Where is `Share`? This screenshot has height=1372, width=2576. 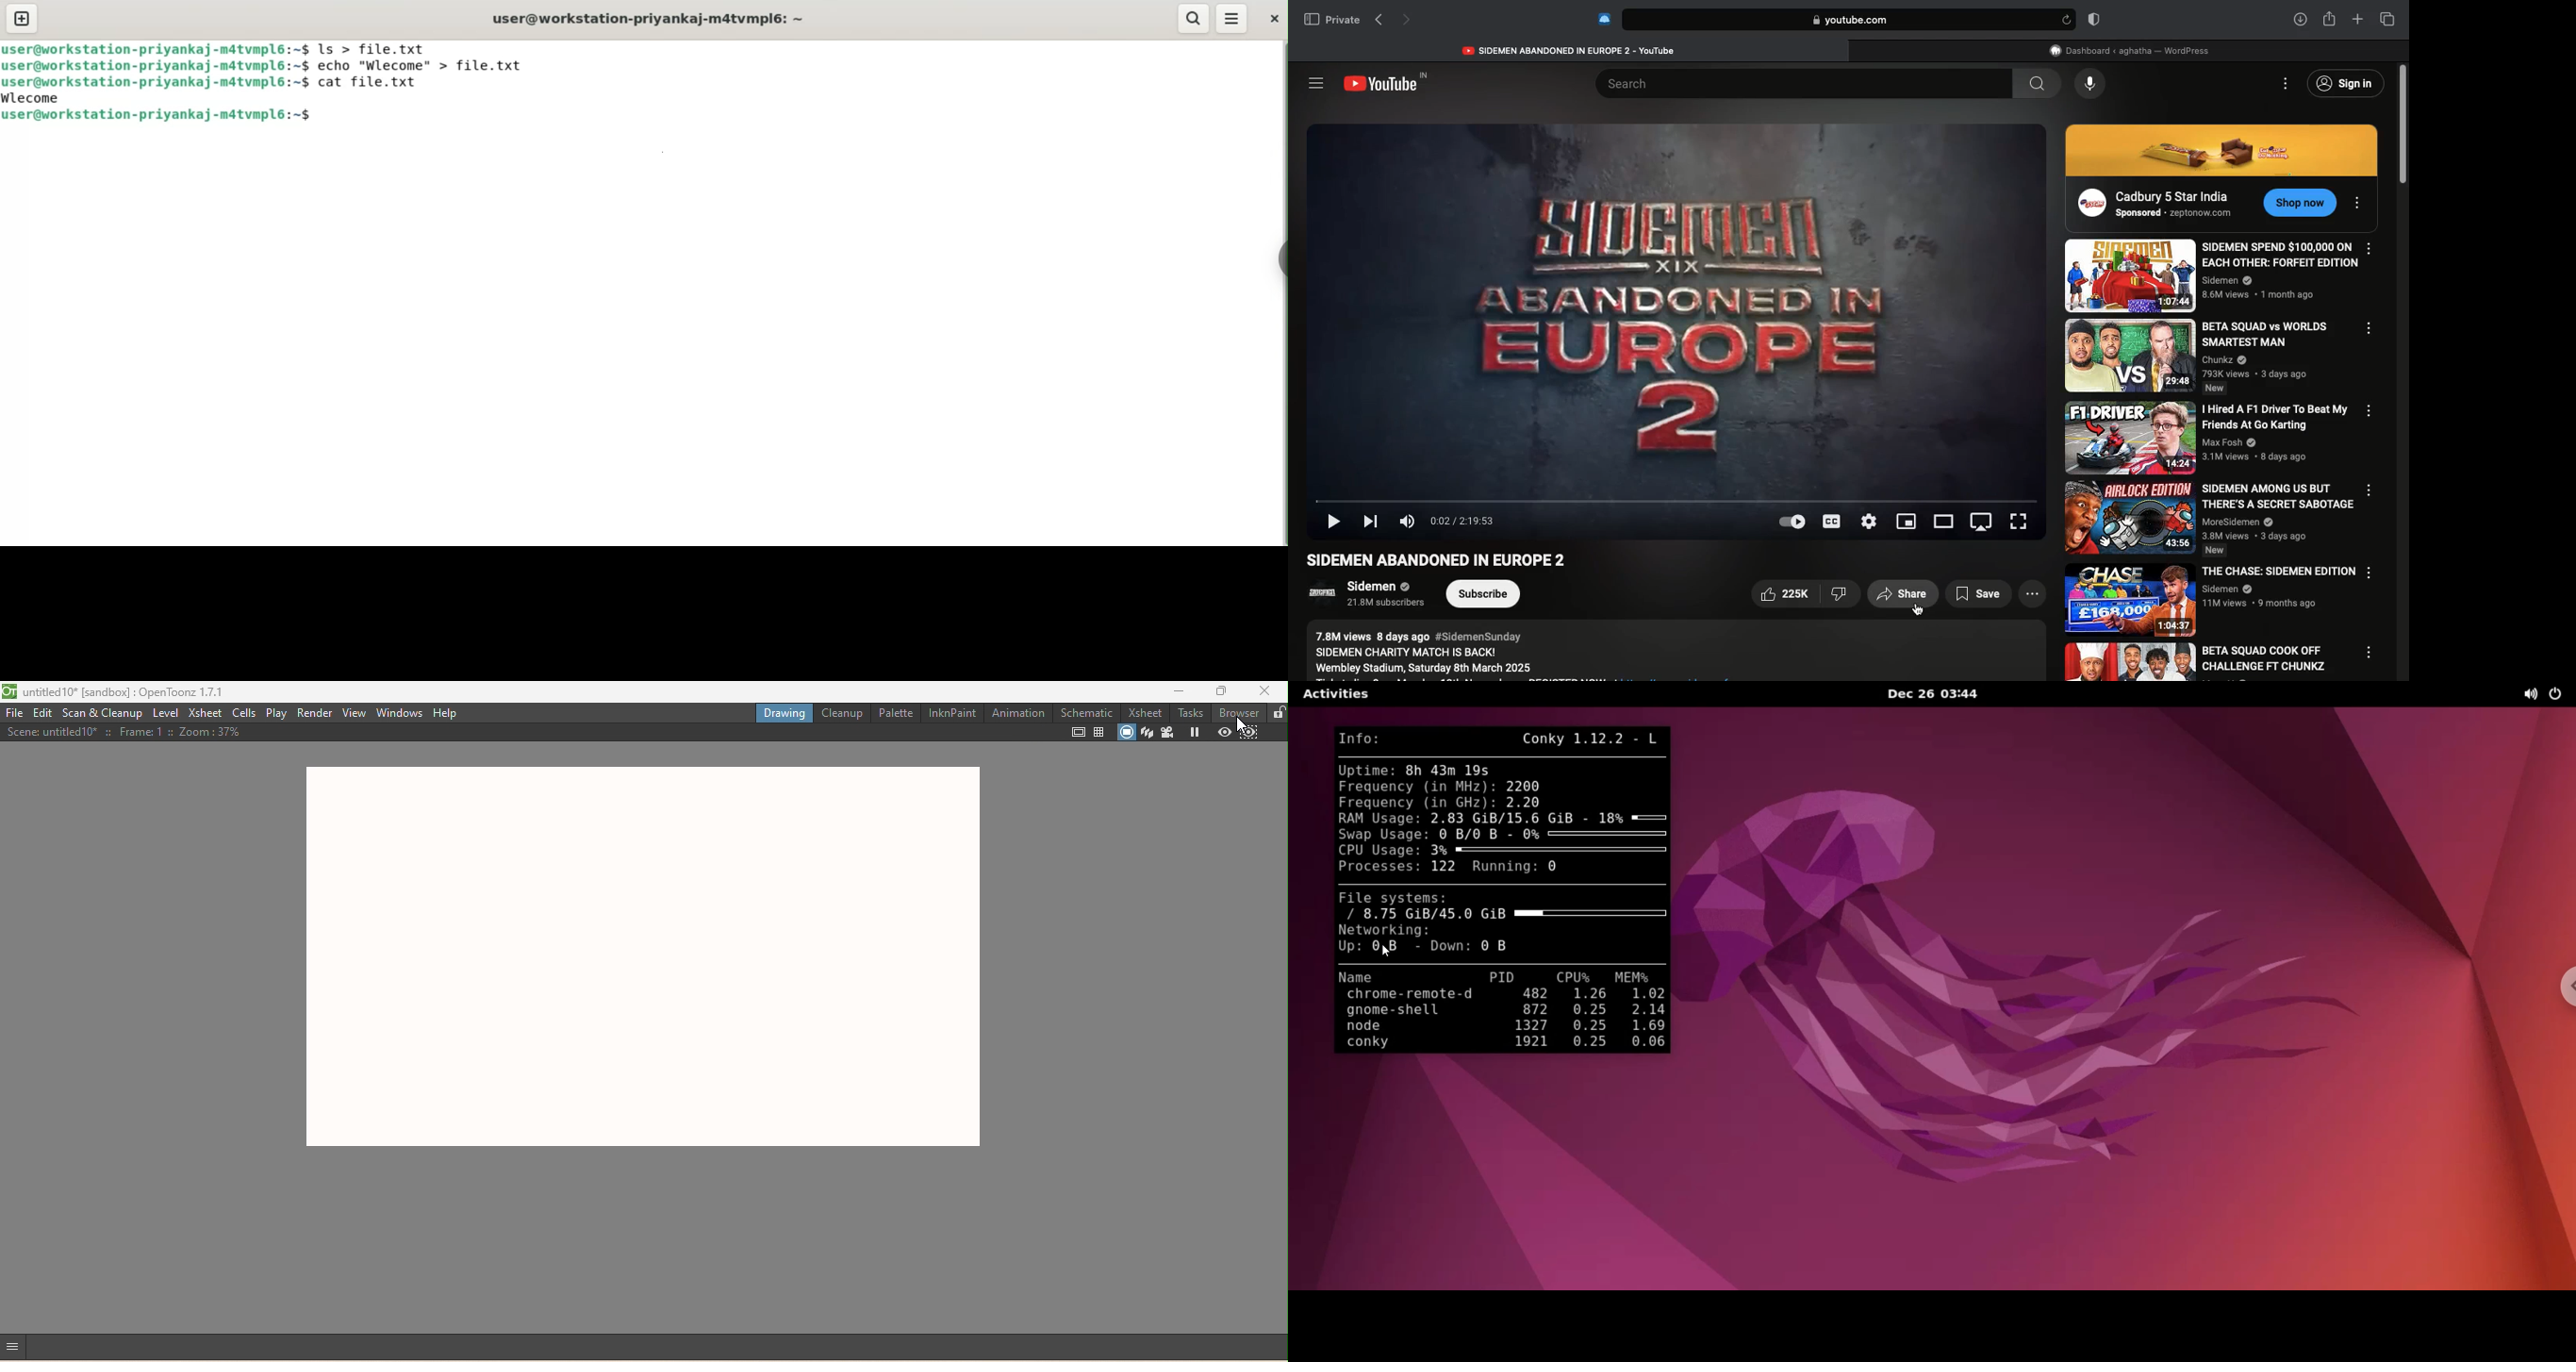 Share is located at coordinates (1904, 595).